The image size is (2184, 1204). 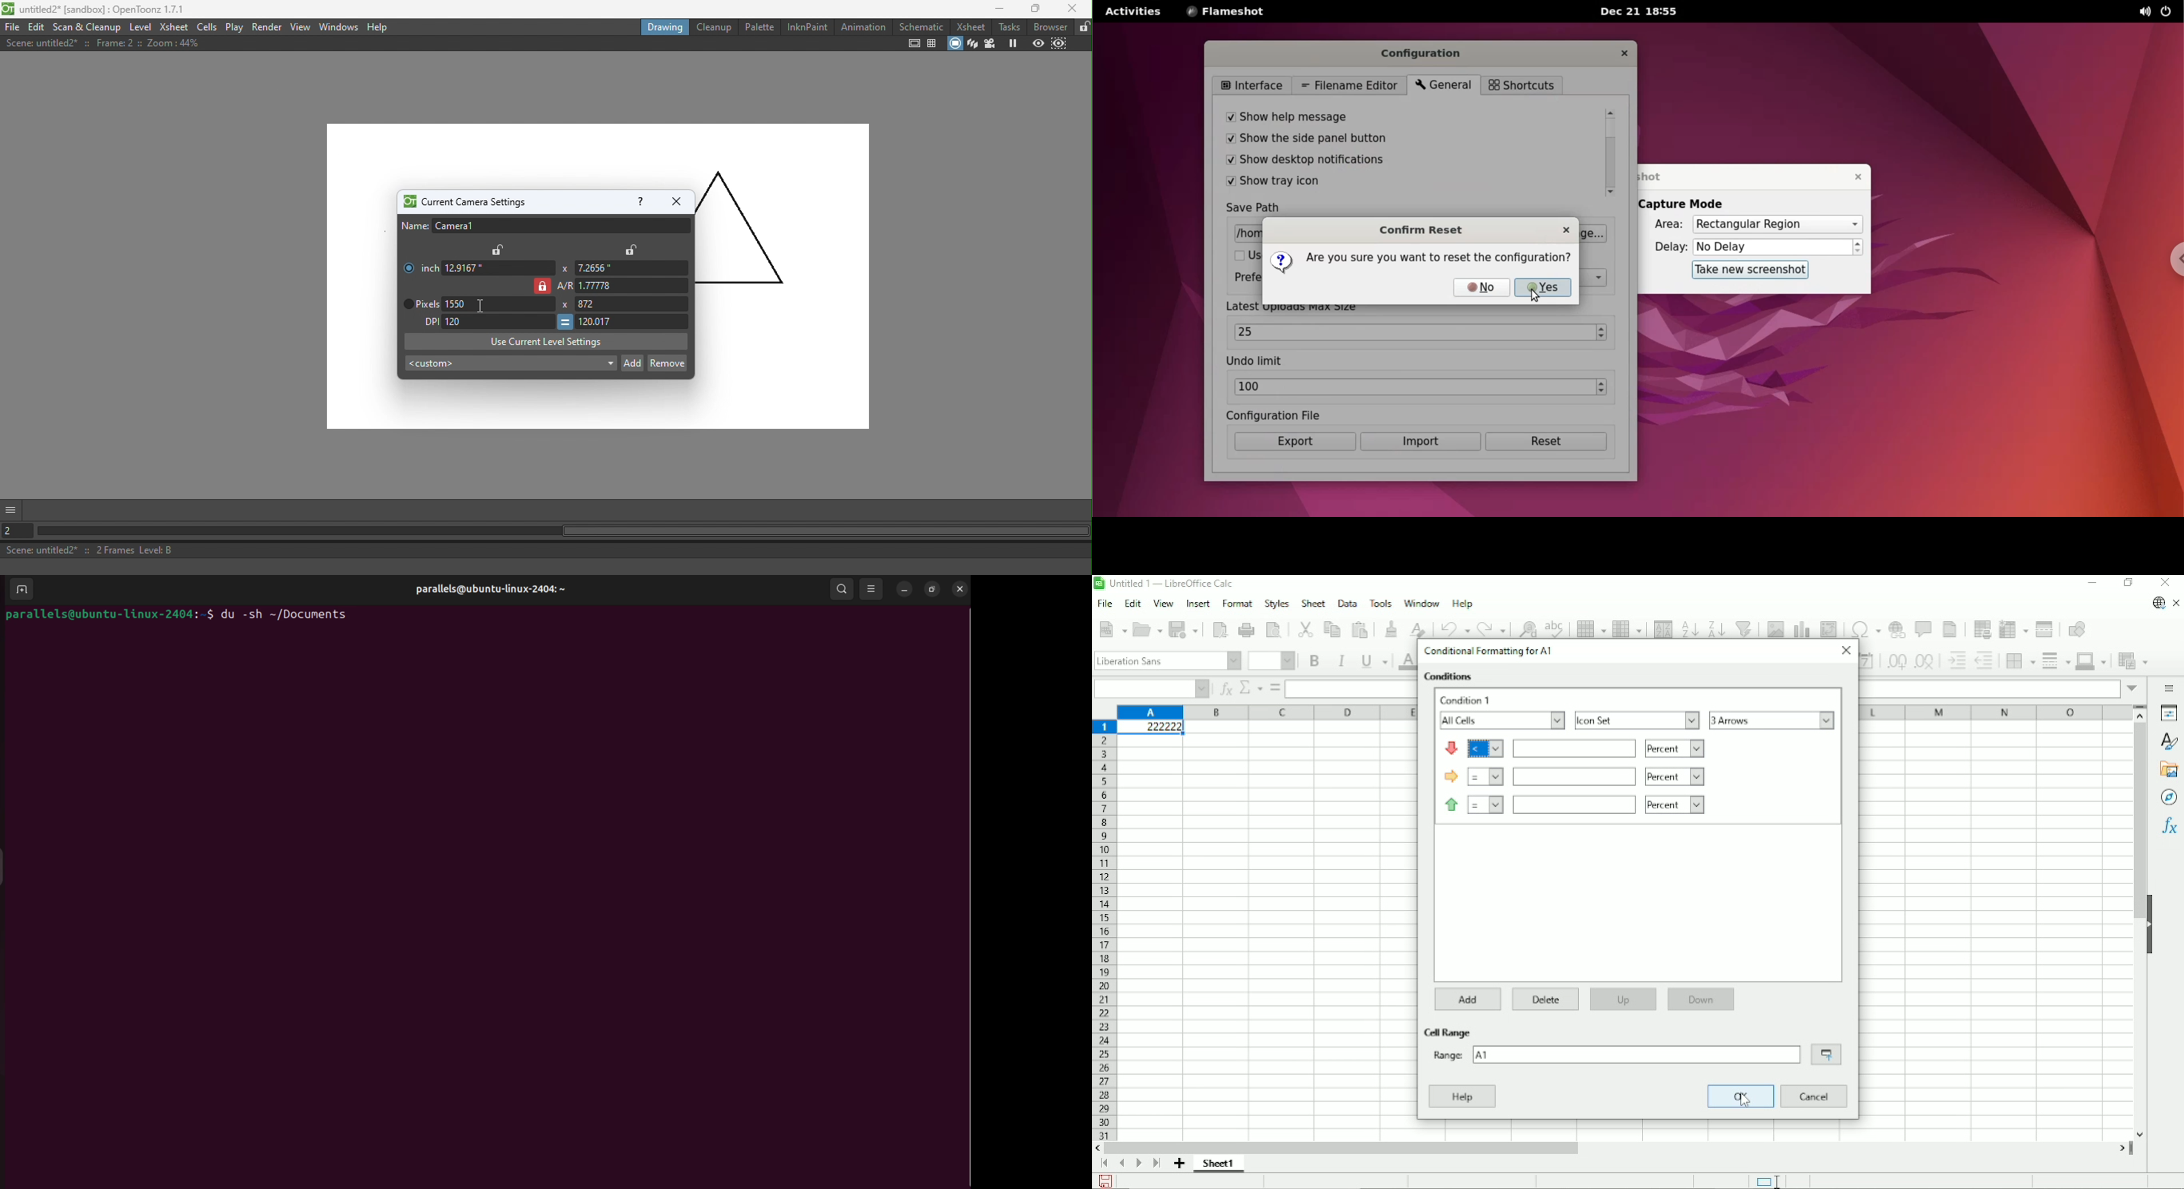 What do you see at coordinates (564, 322) in the screenshot?
I see `Force squared pixel` at bounding box center [564, 322].